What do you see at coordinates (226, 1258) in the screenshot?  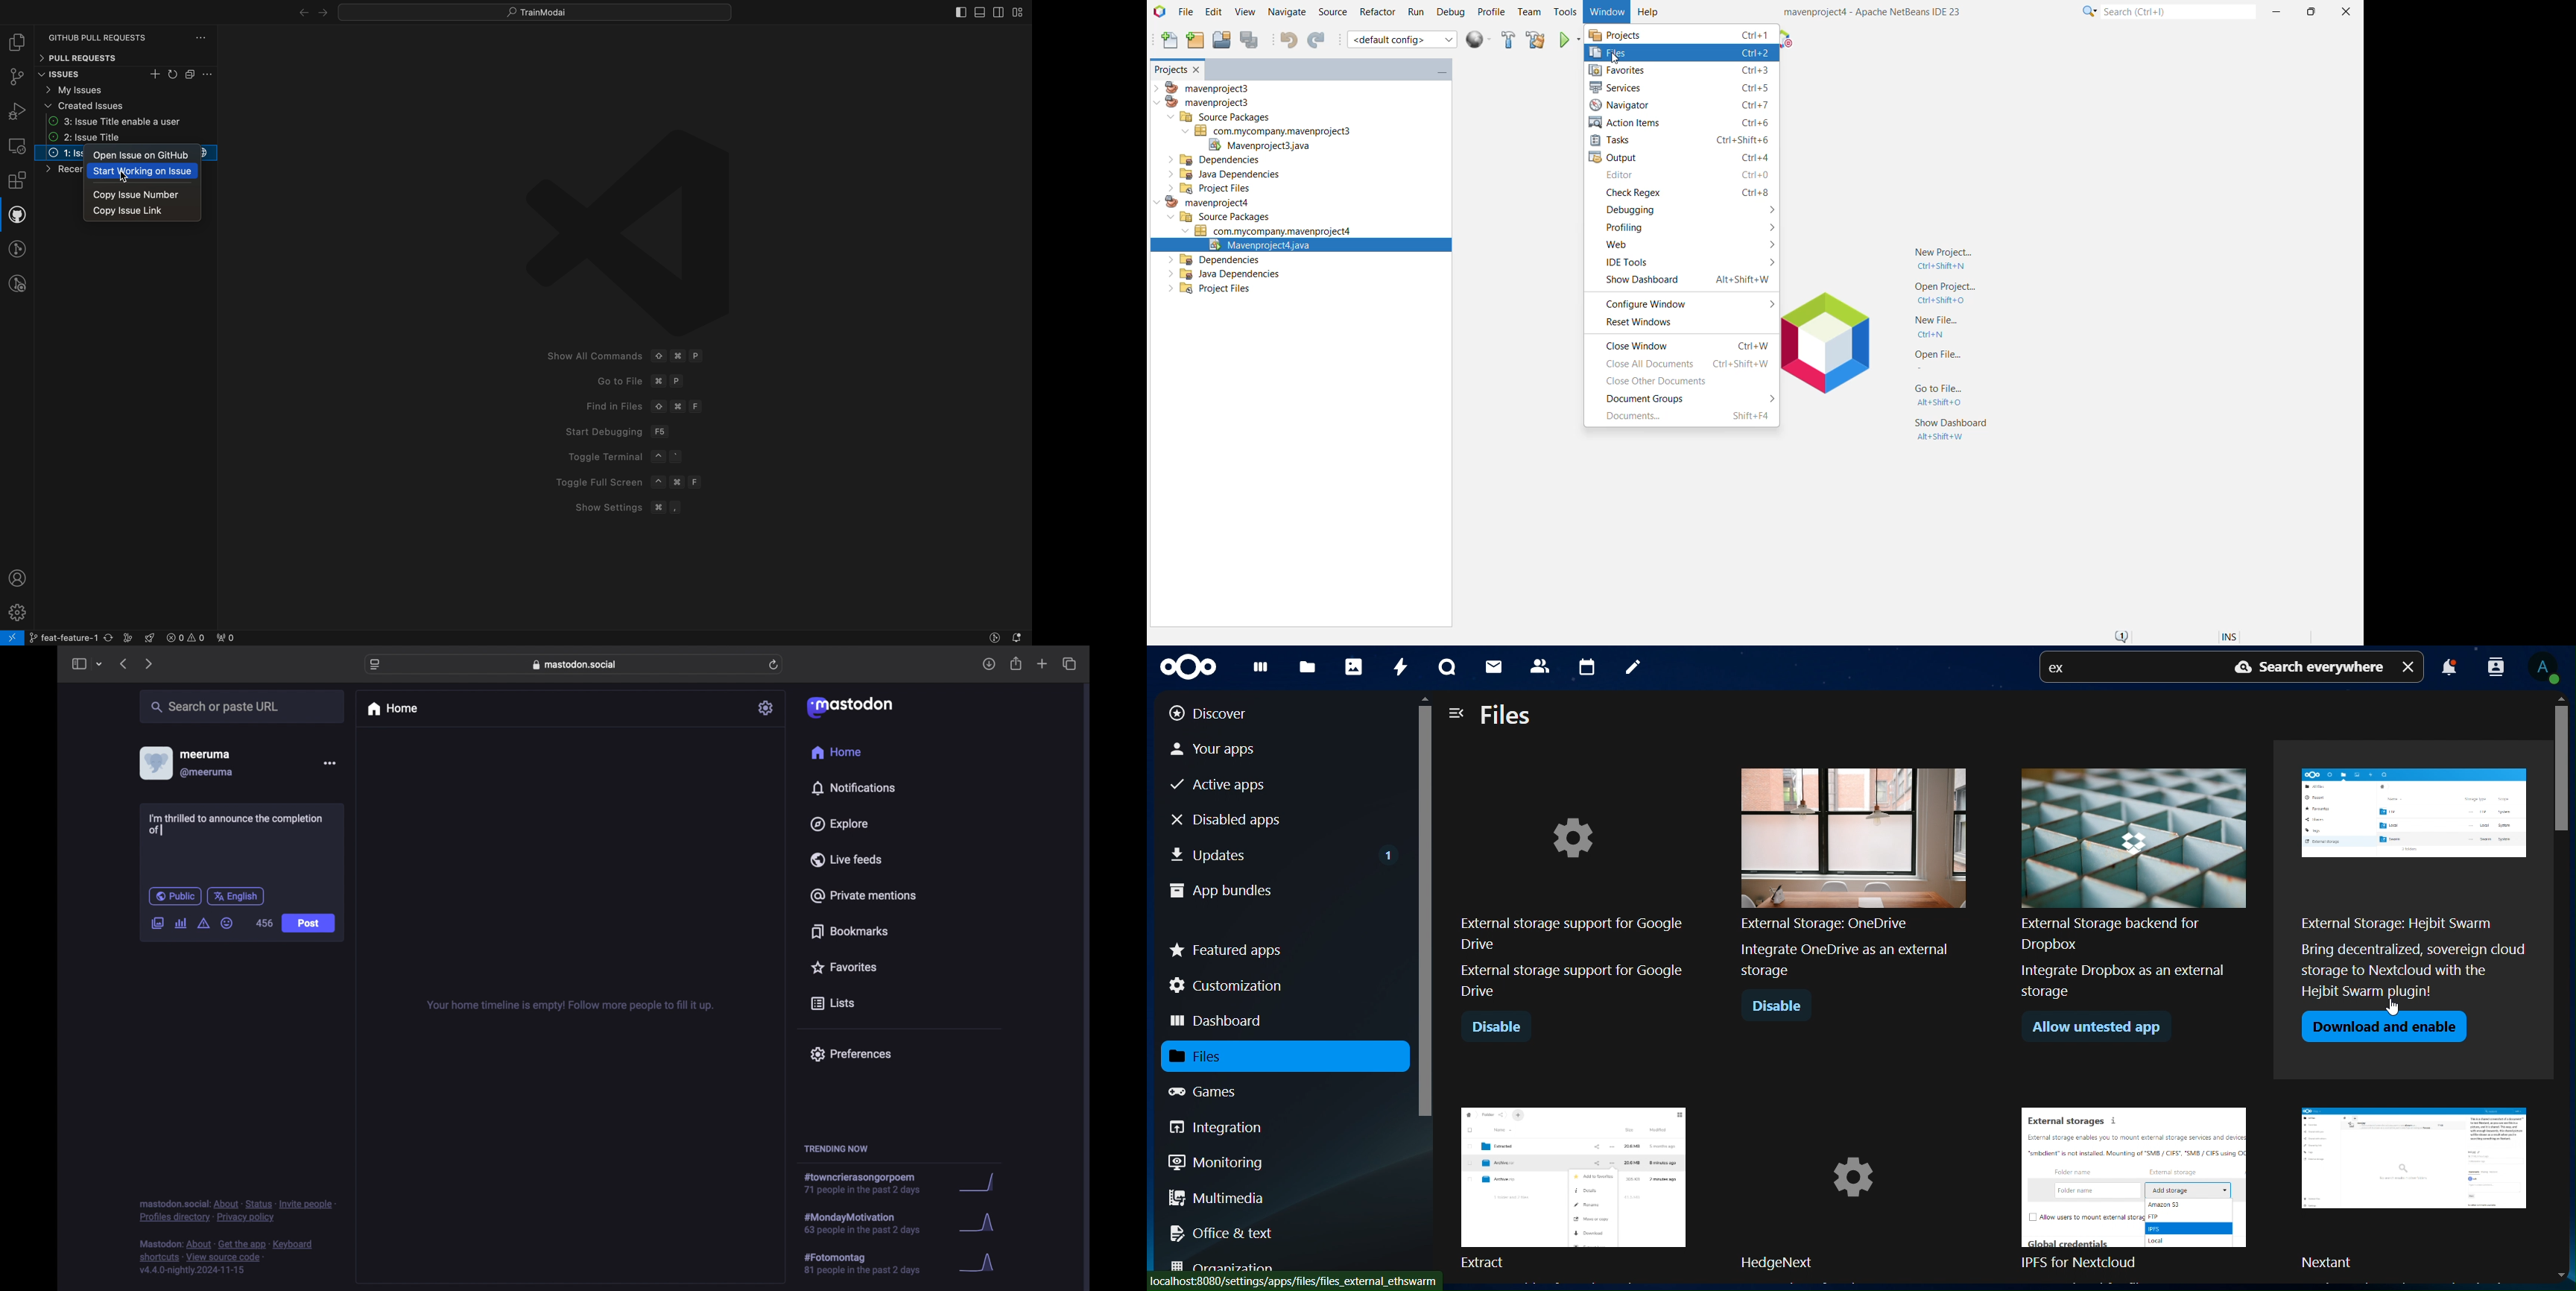 I see `footnote` at bounding box center [226, 1258].